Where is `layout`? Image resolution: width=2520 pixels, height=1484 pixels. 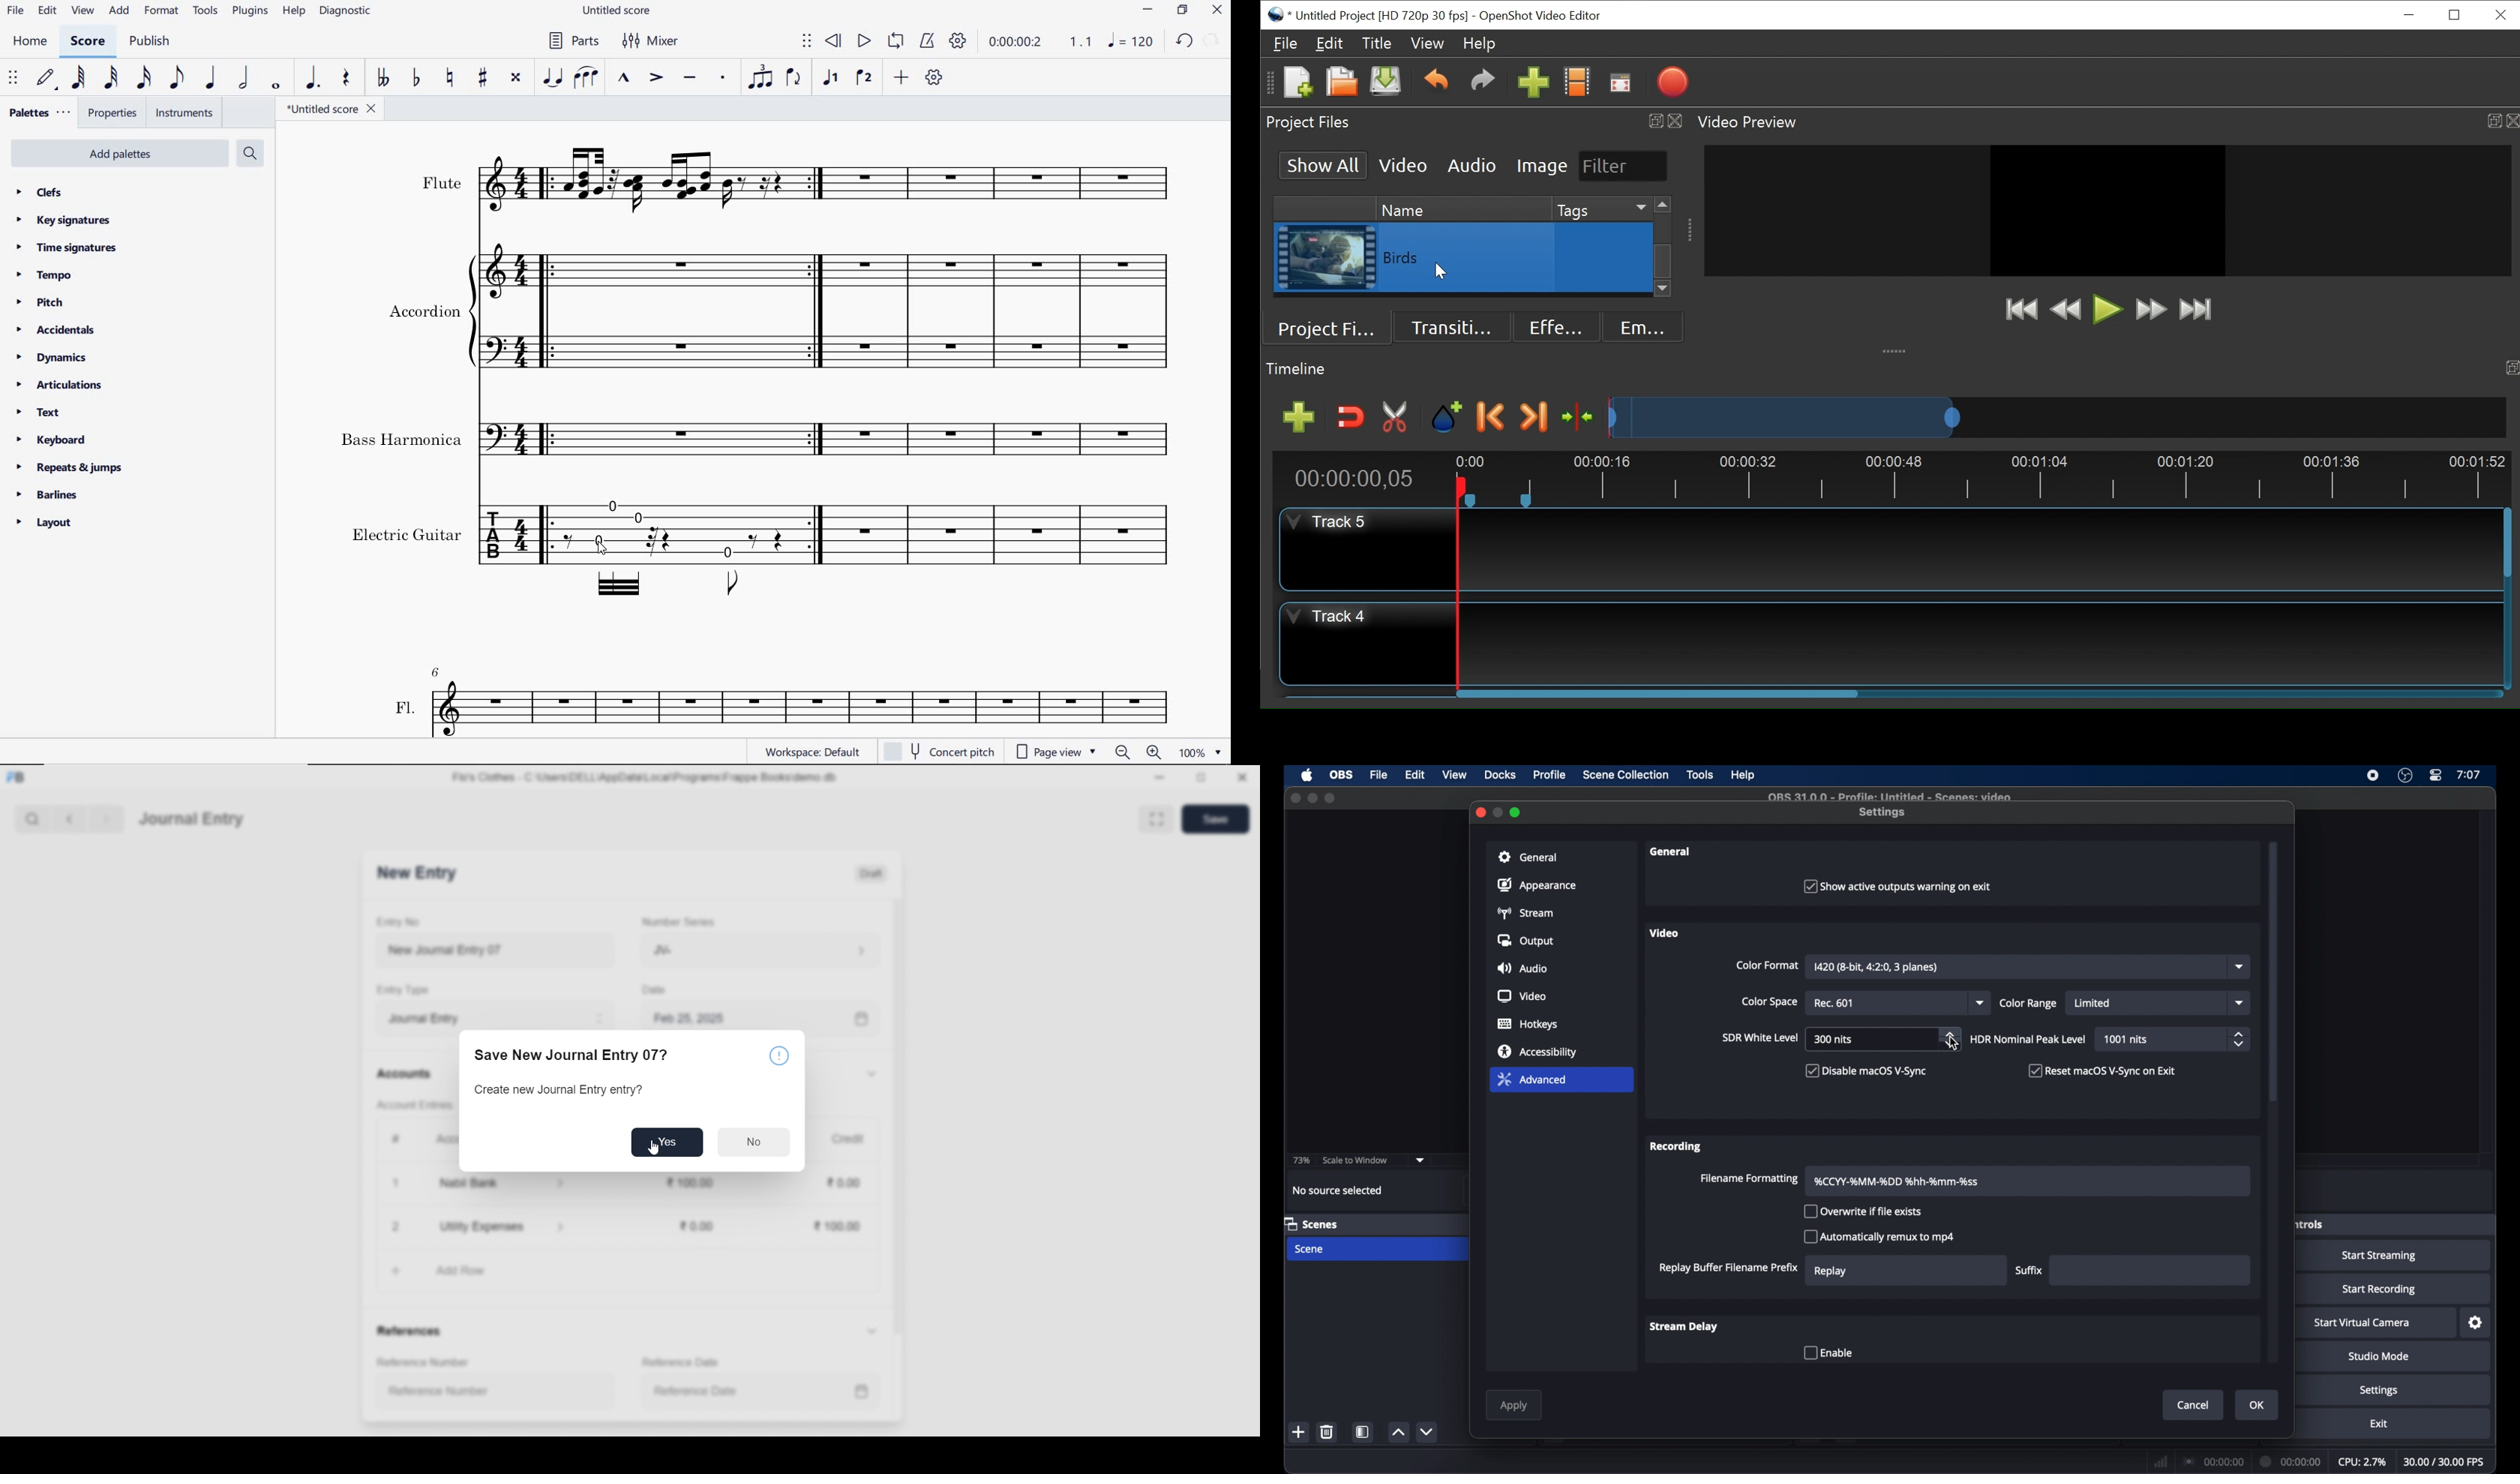
layout is located at coordinates (45, 520).